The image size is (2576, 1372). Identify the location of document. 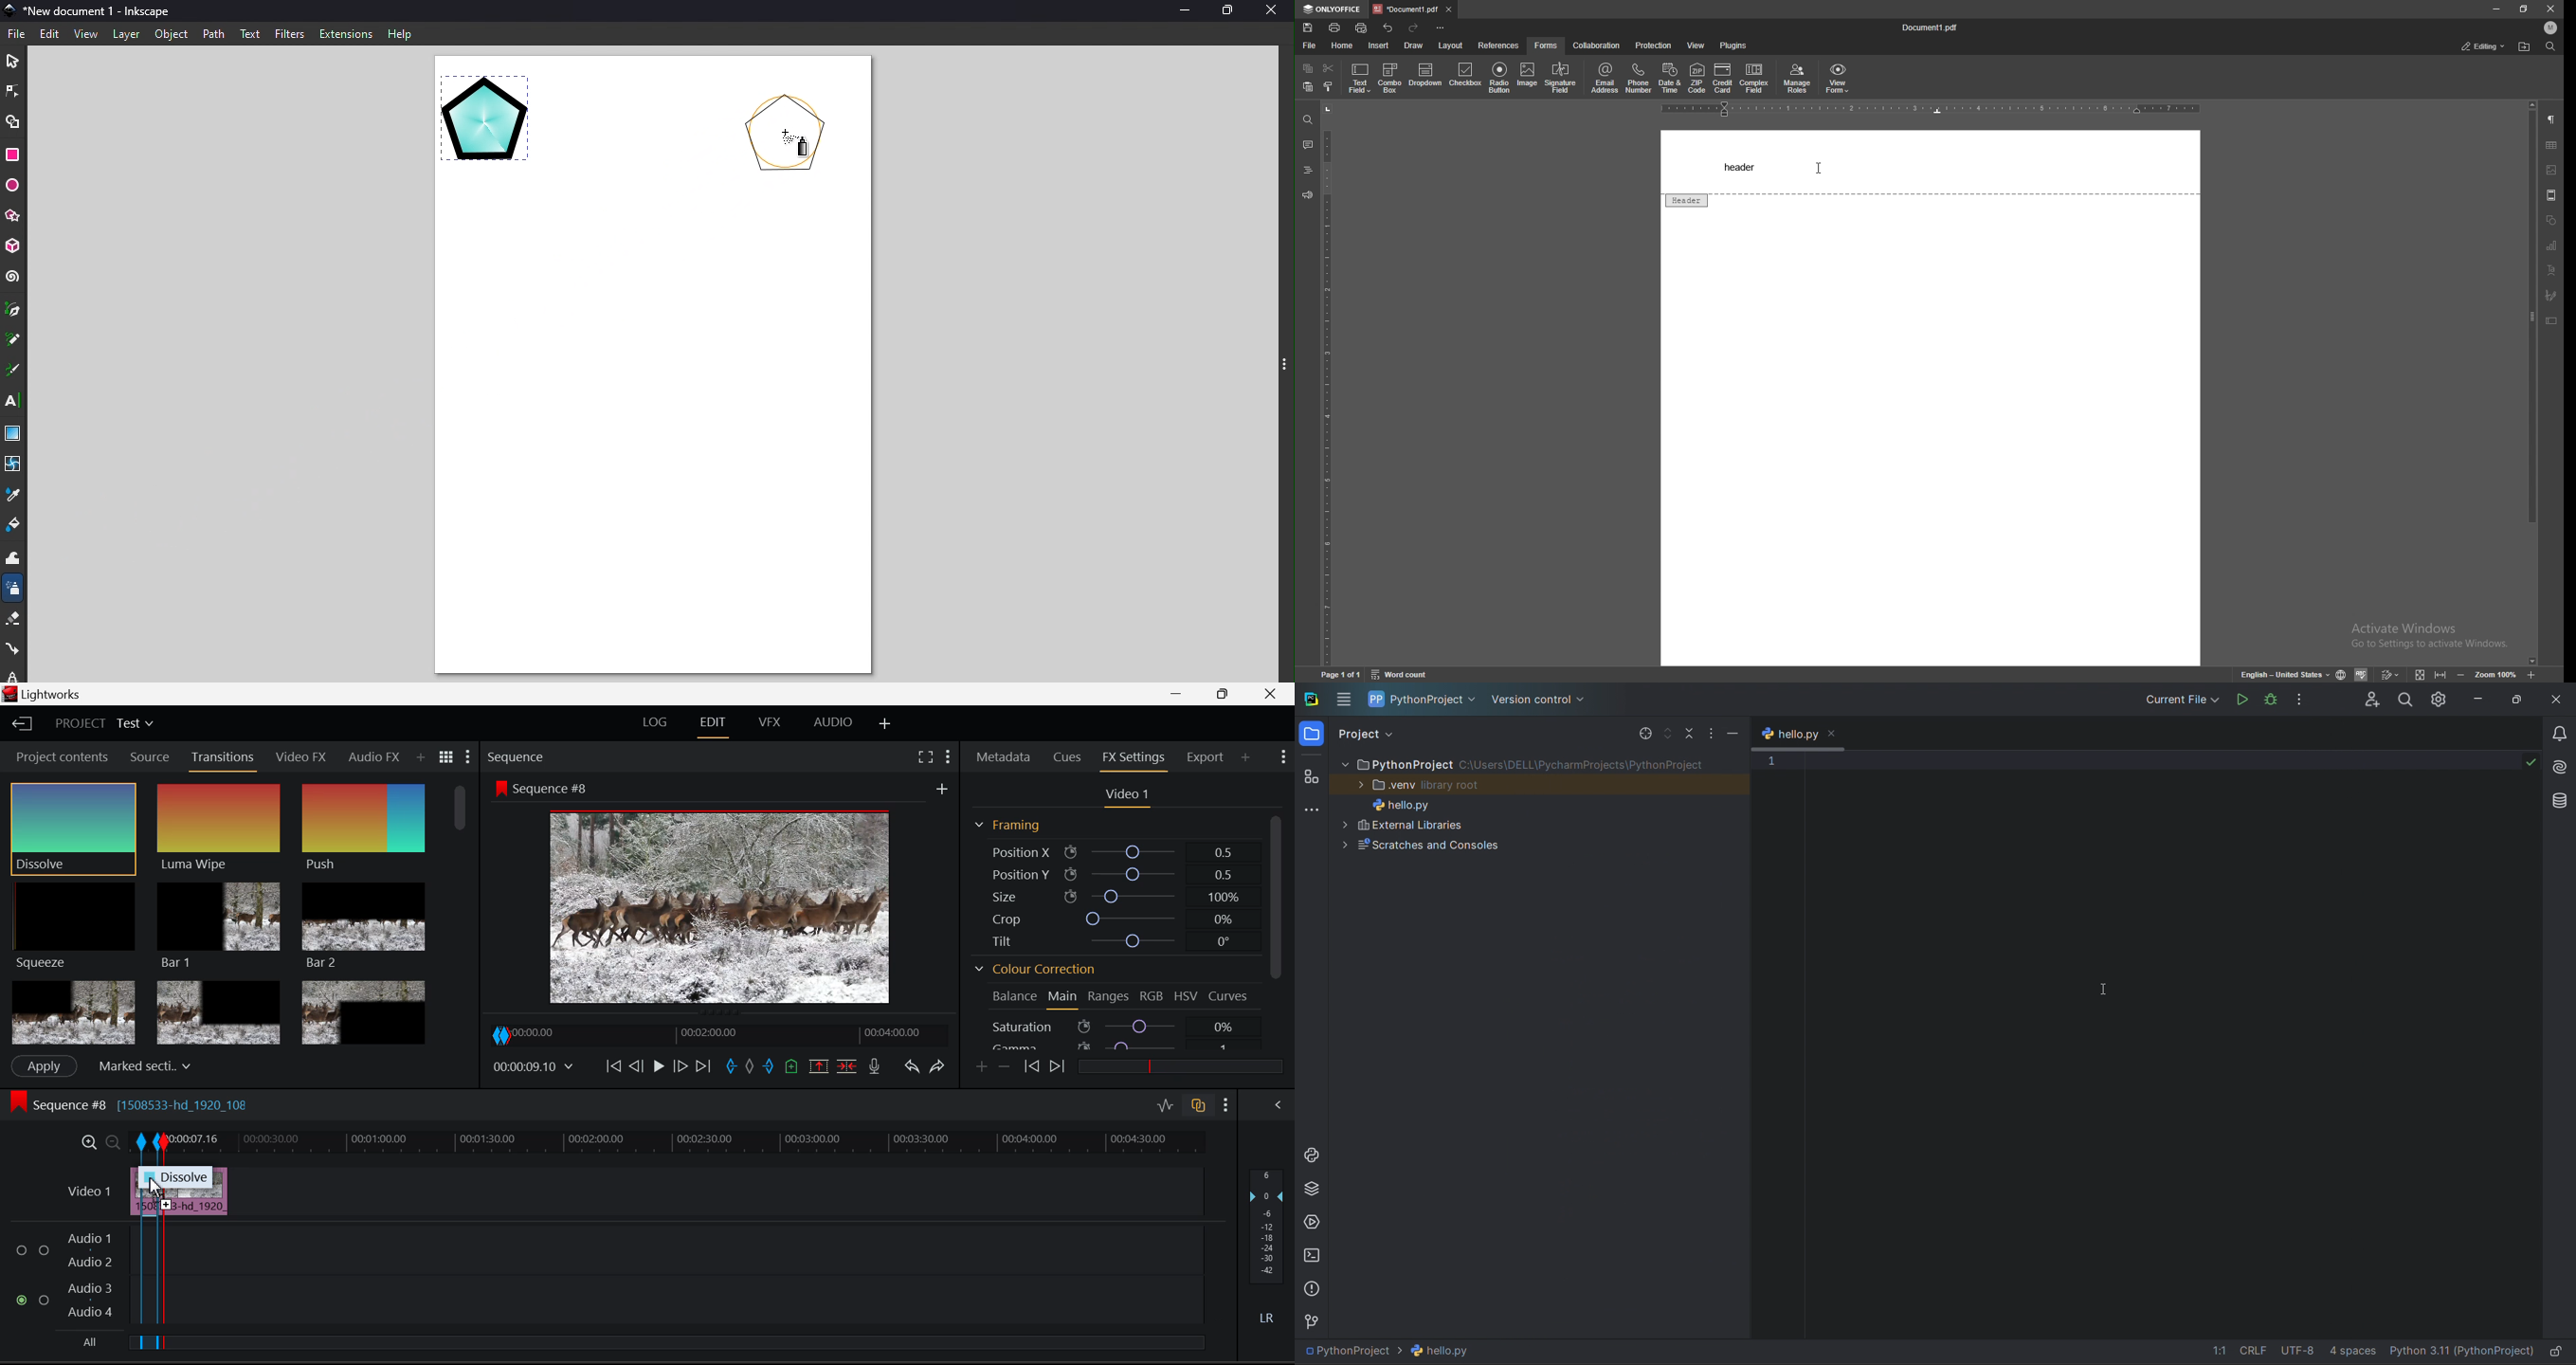
(1935, 28).